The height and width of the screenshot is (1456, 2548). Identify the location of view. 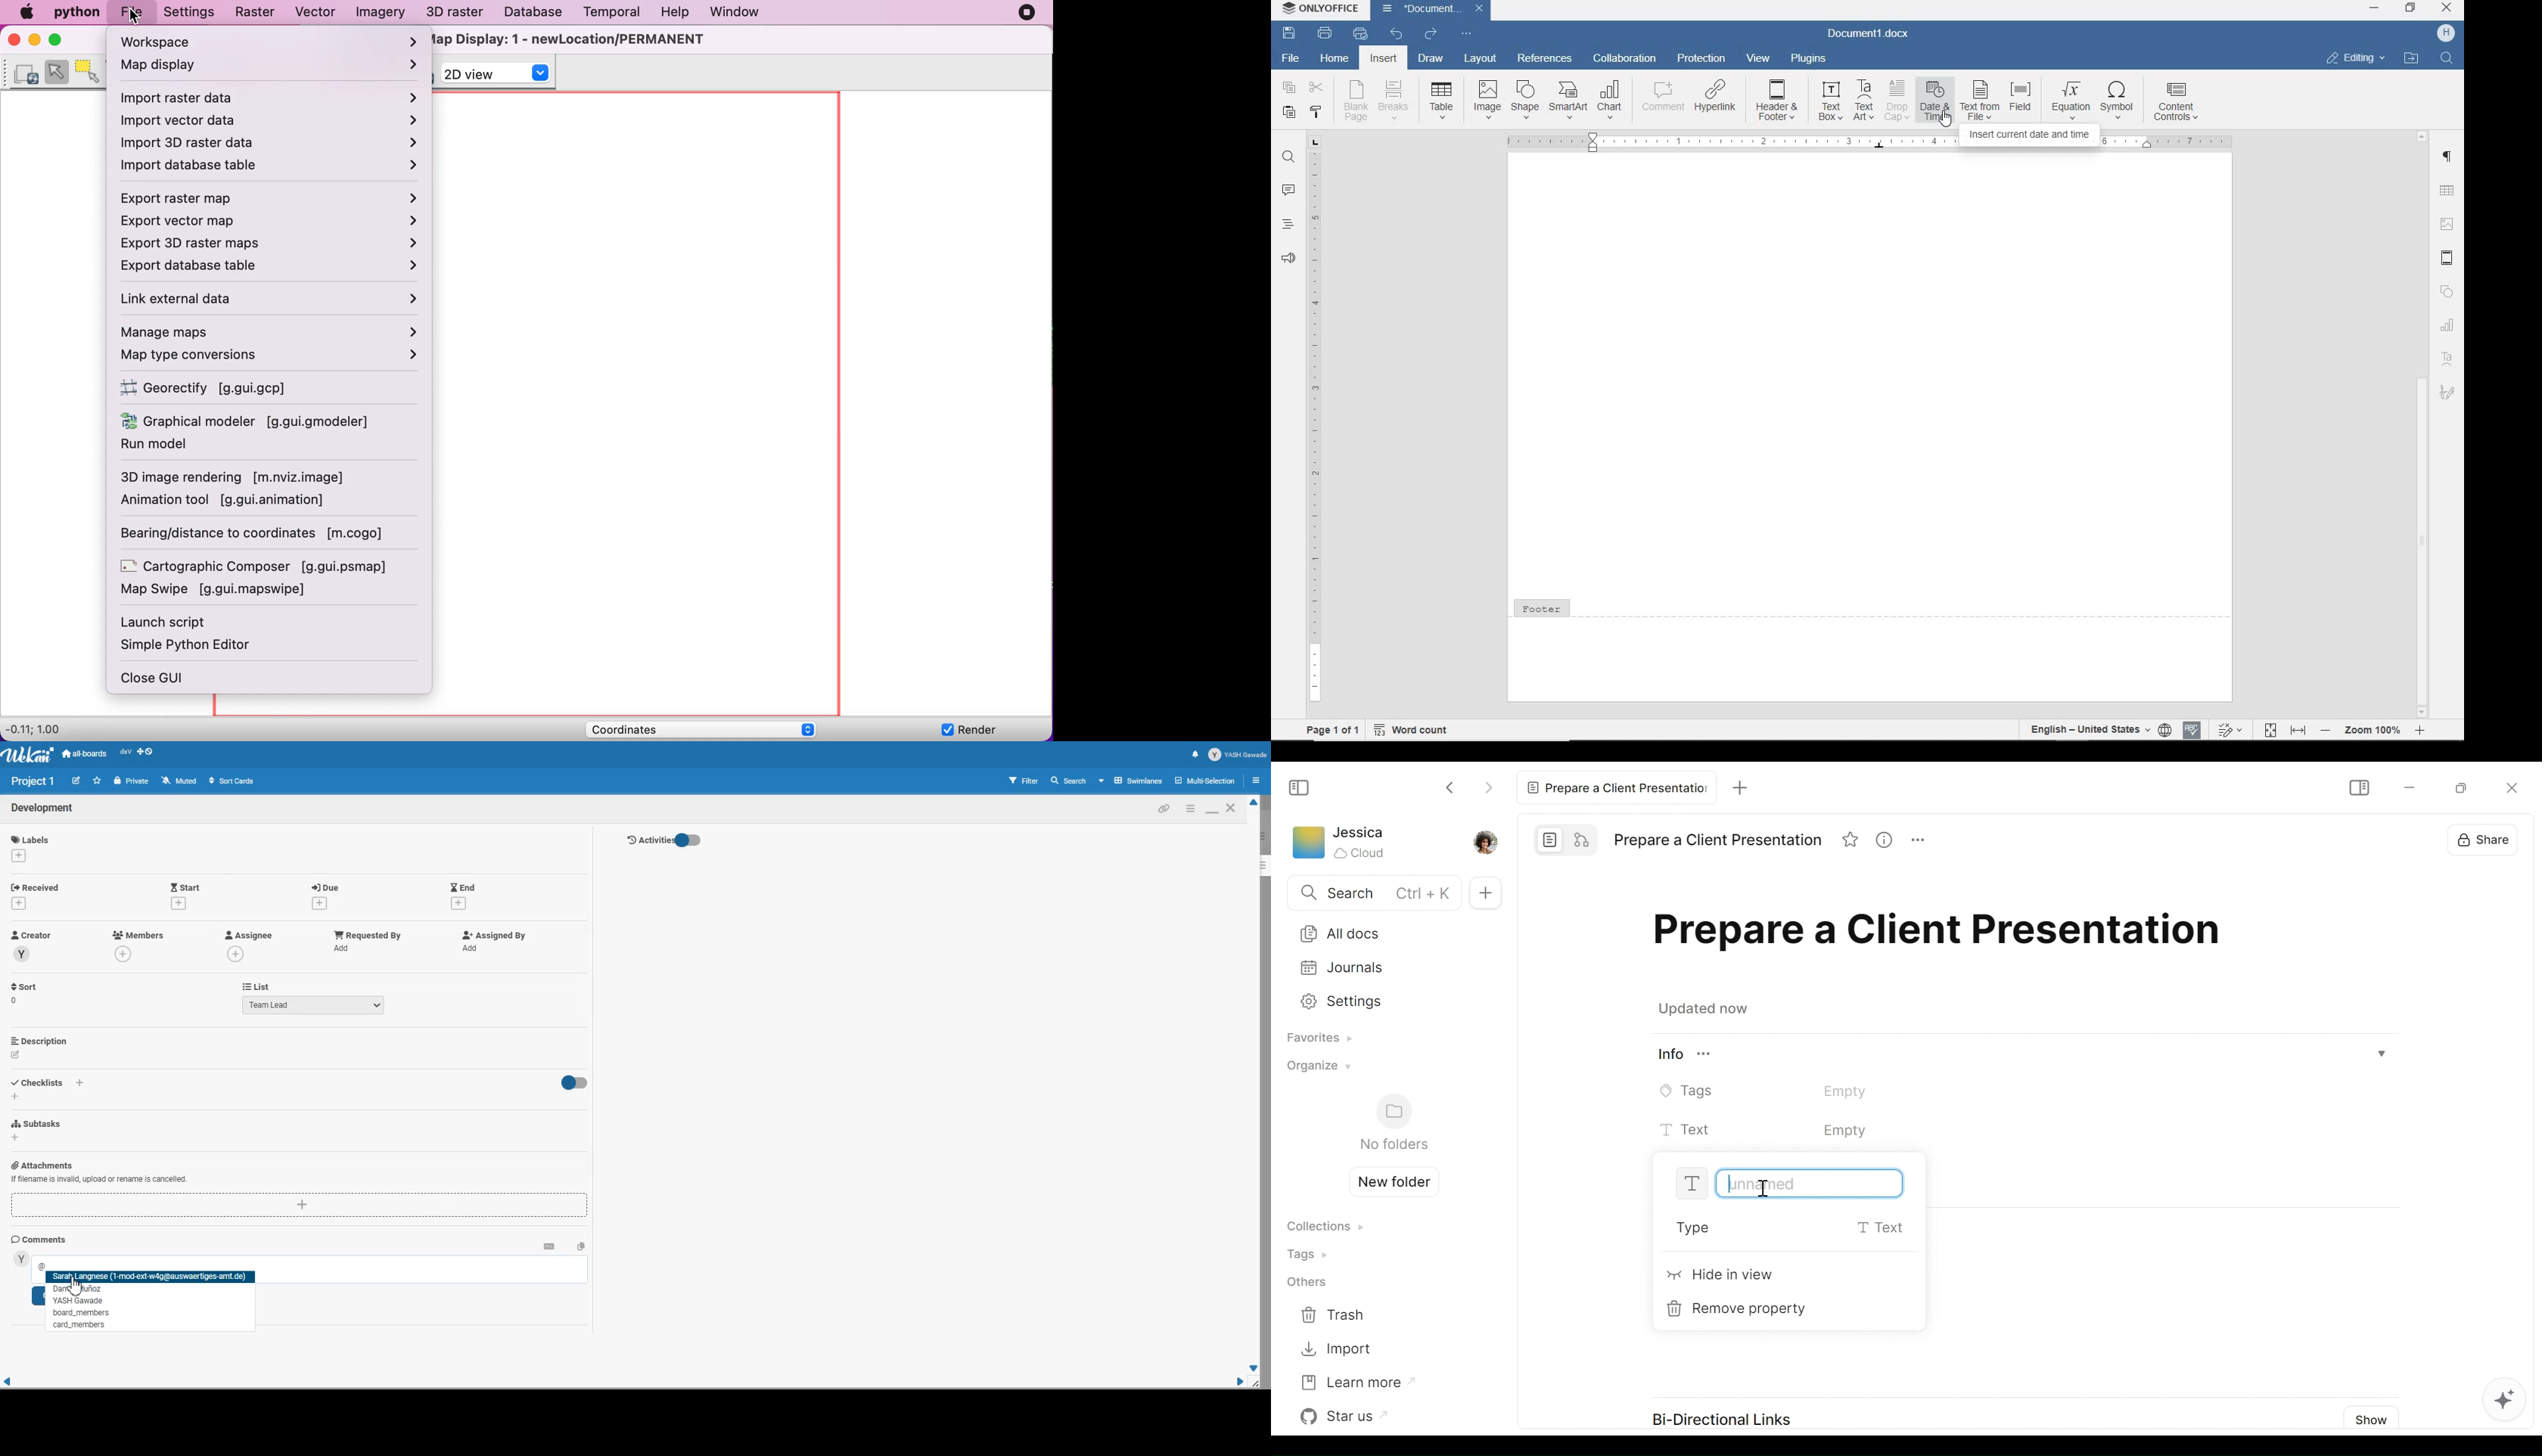
(1758, 57).